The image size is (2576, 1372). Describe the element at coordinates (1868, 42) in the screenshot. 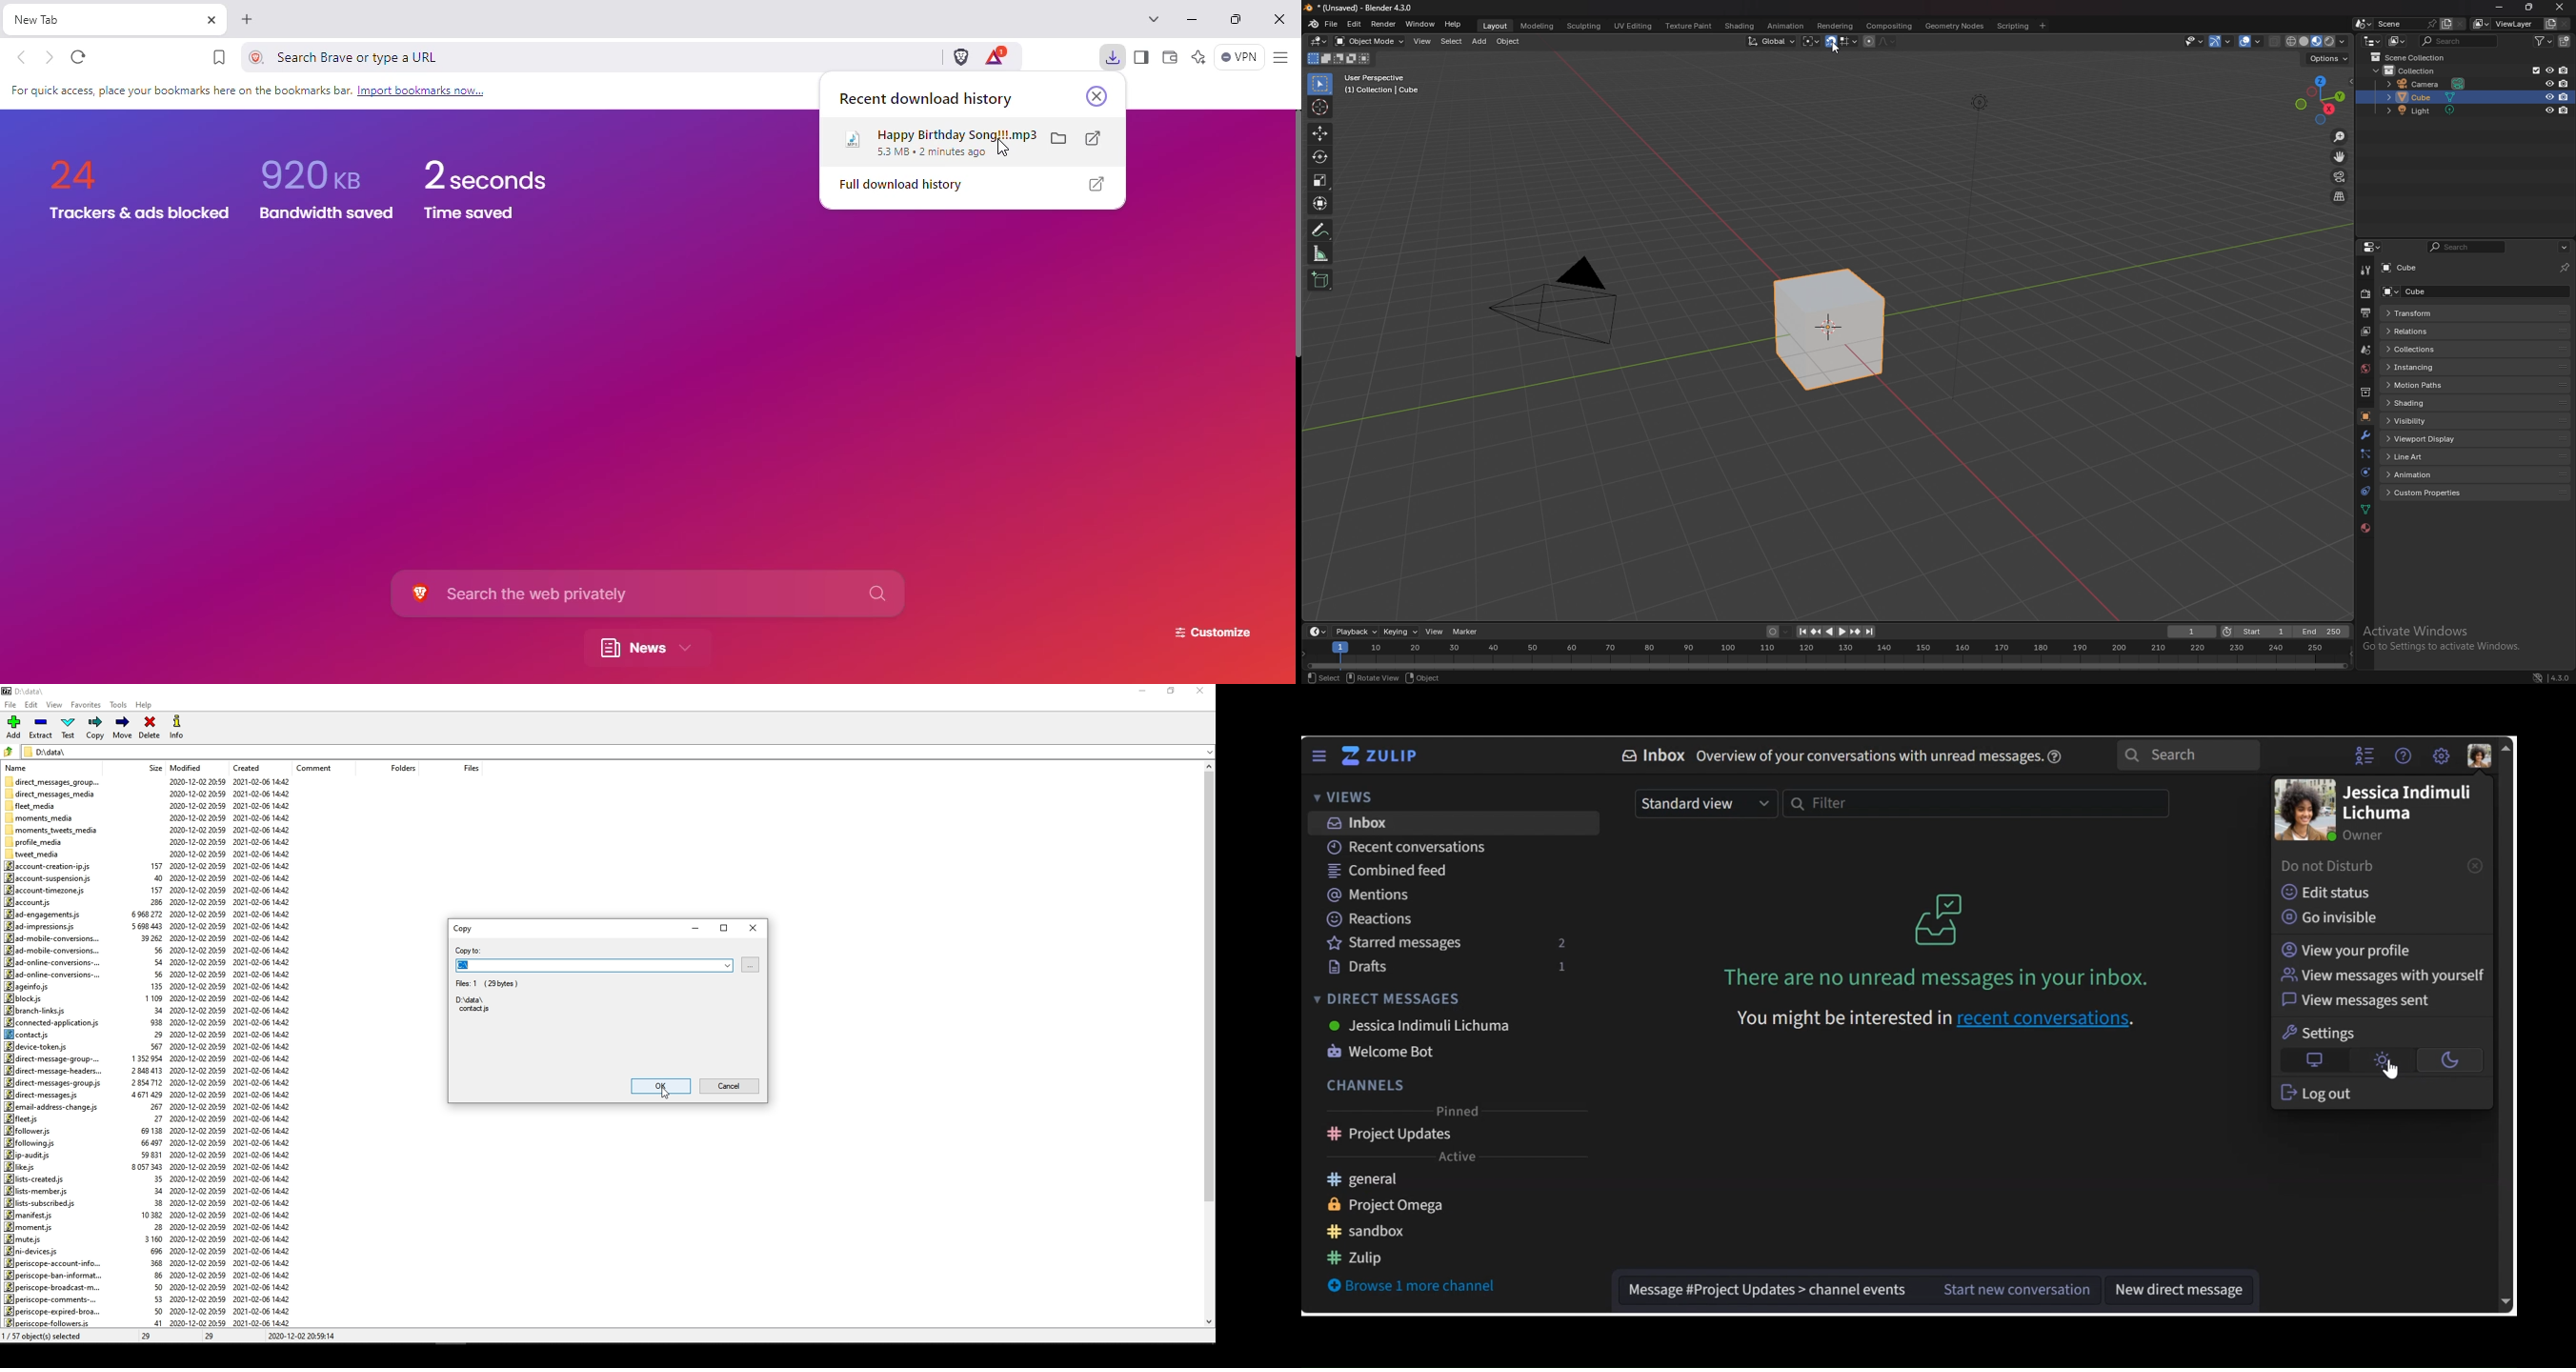

I see `proportional editing objects` at that location.